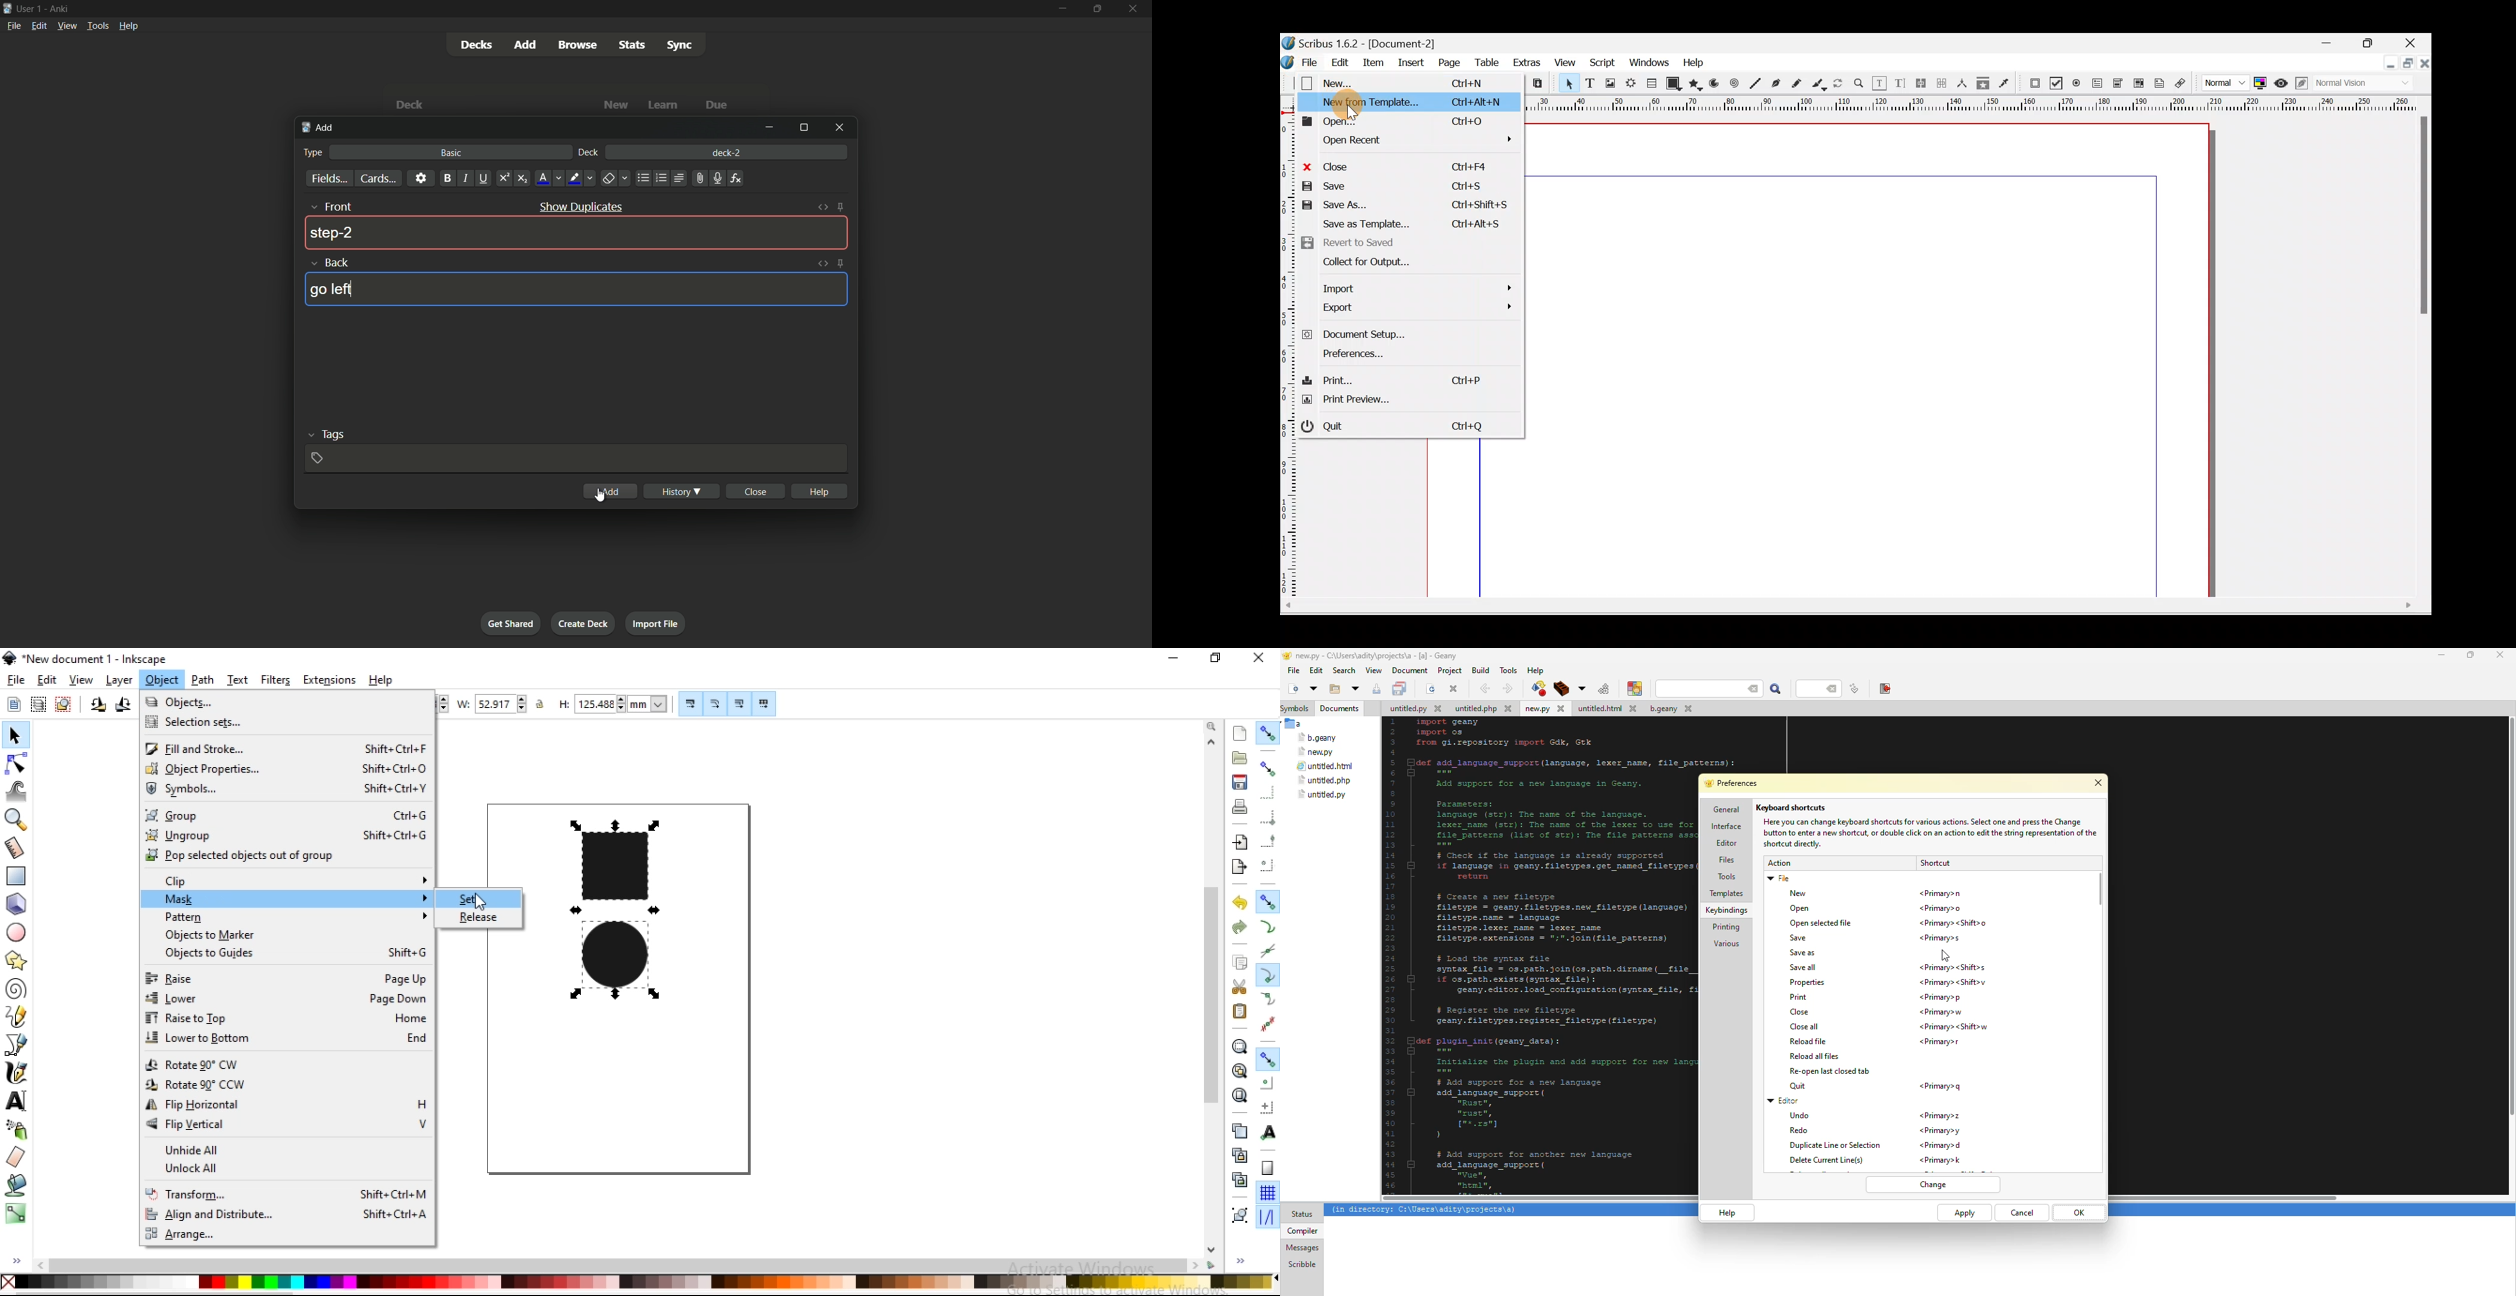 This screenshot has width=2520, height=1316. Describe the element at coordinates (1258, 658) in the screenshot. I see `close` at that location.